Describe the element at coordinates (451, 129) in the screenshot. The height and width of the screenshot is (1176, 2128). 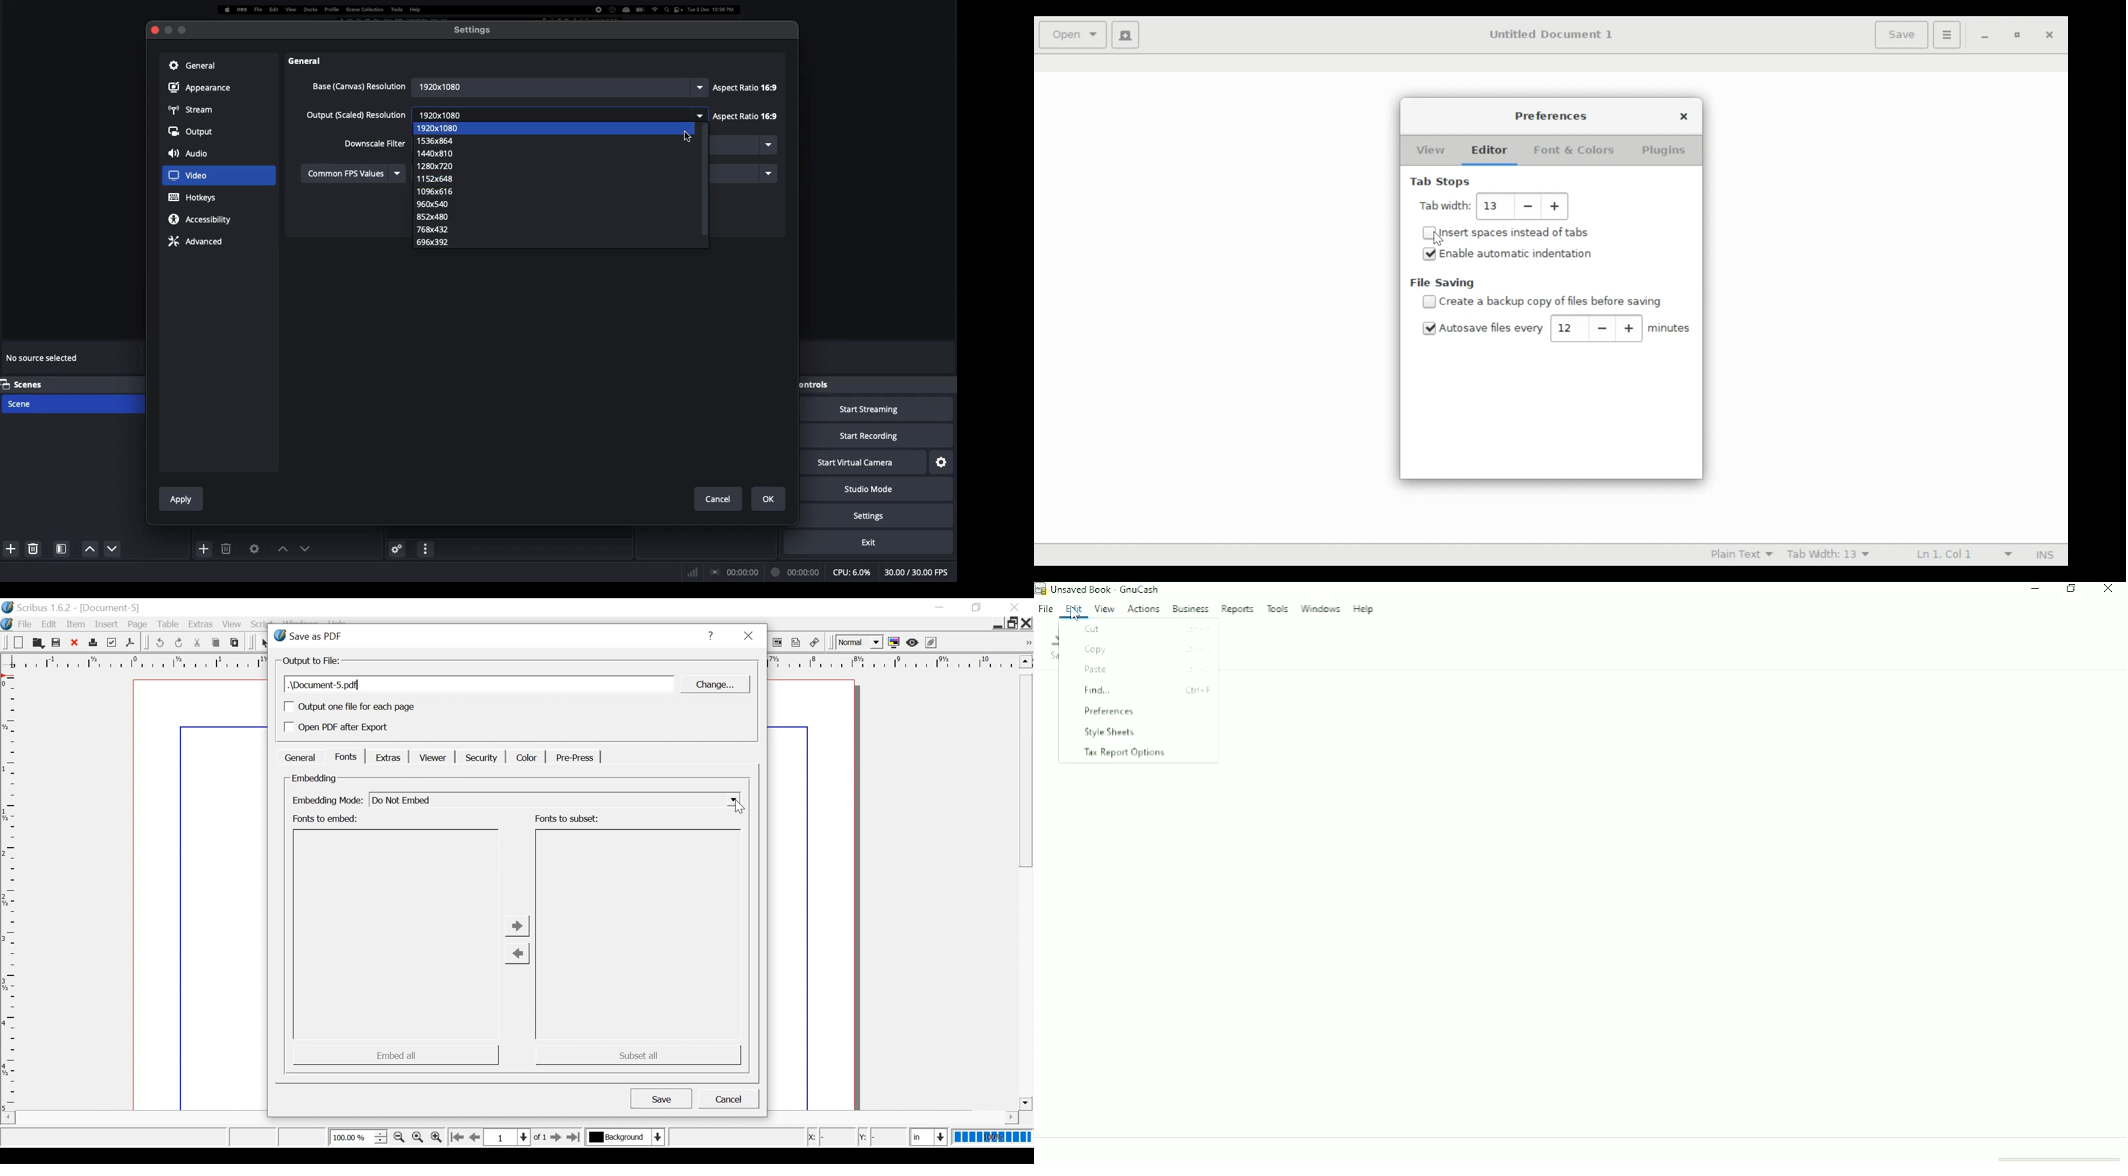
I see `1920X1080` at that location.